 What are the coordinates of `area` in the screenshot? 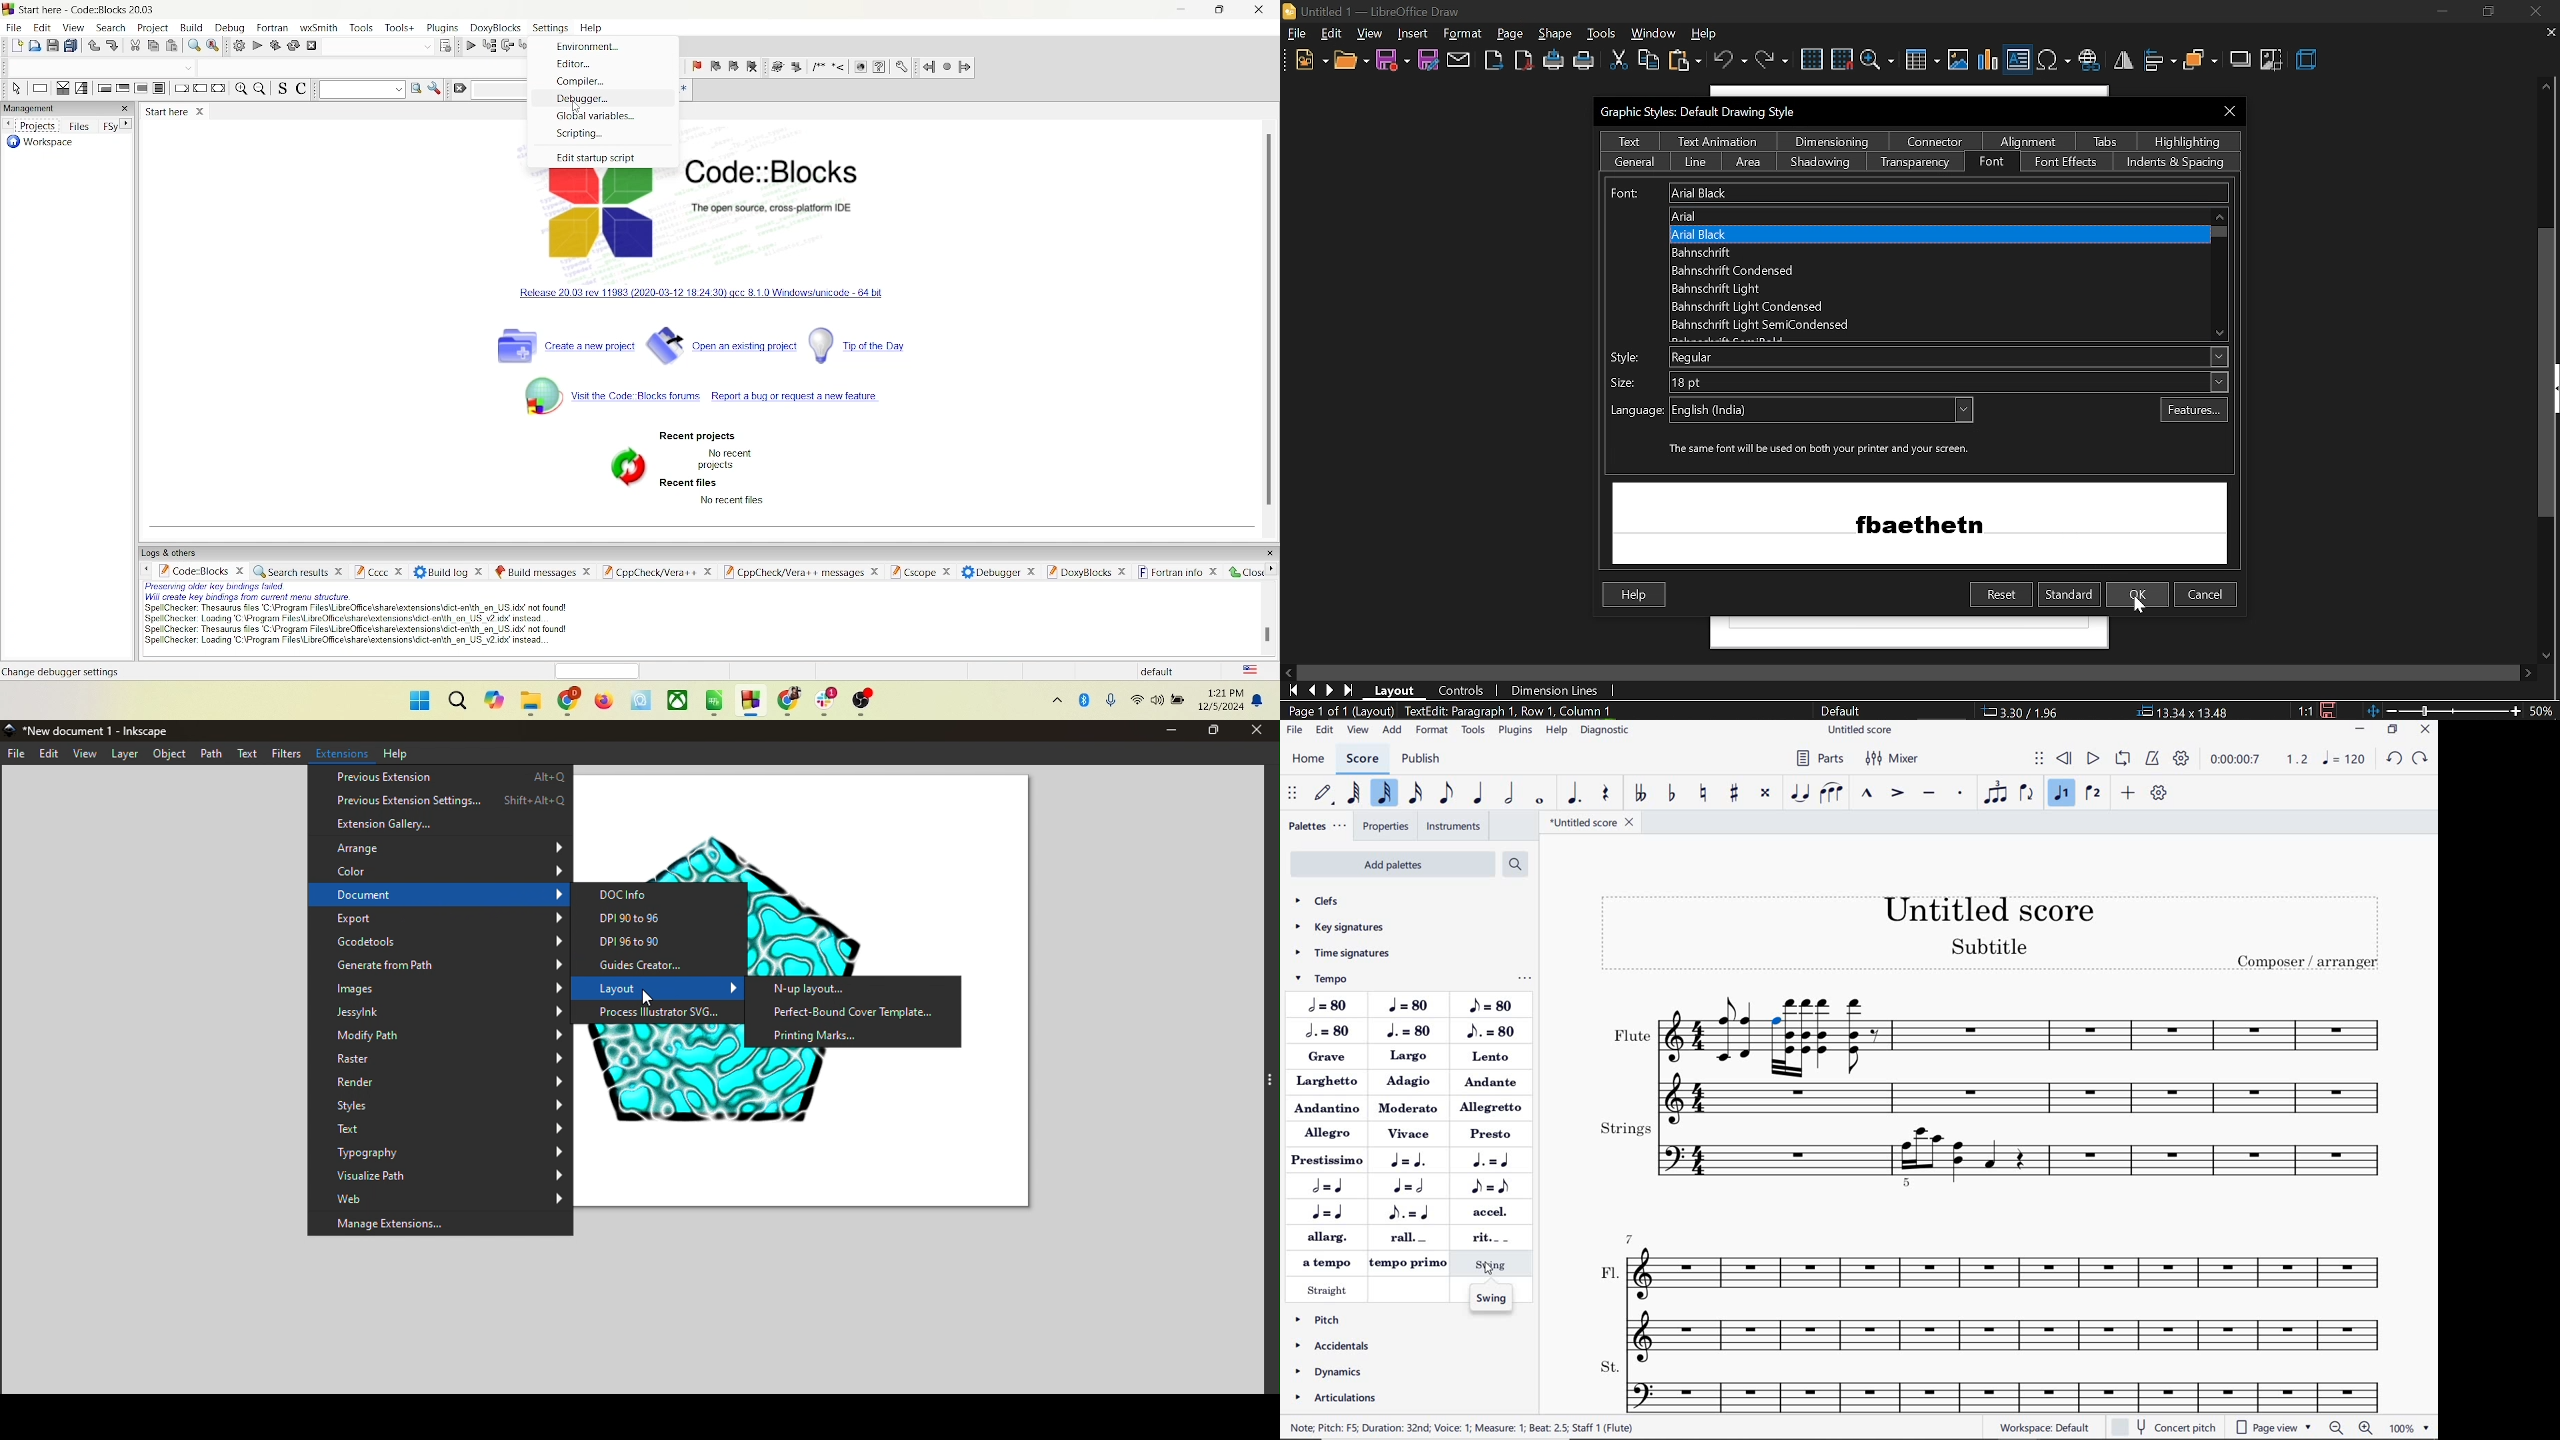 It's located at (1749, 161).